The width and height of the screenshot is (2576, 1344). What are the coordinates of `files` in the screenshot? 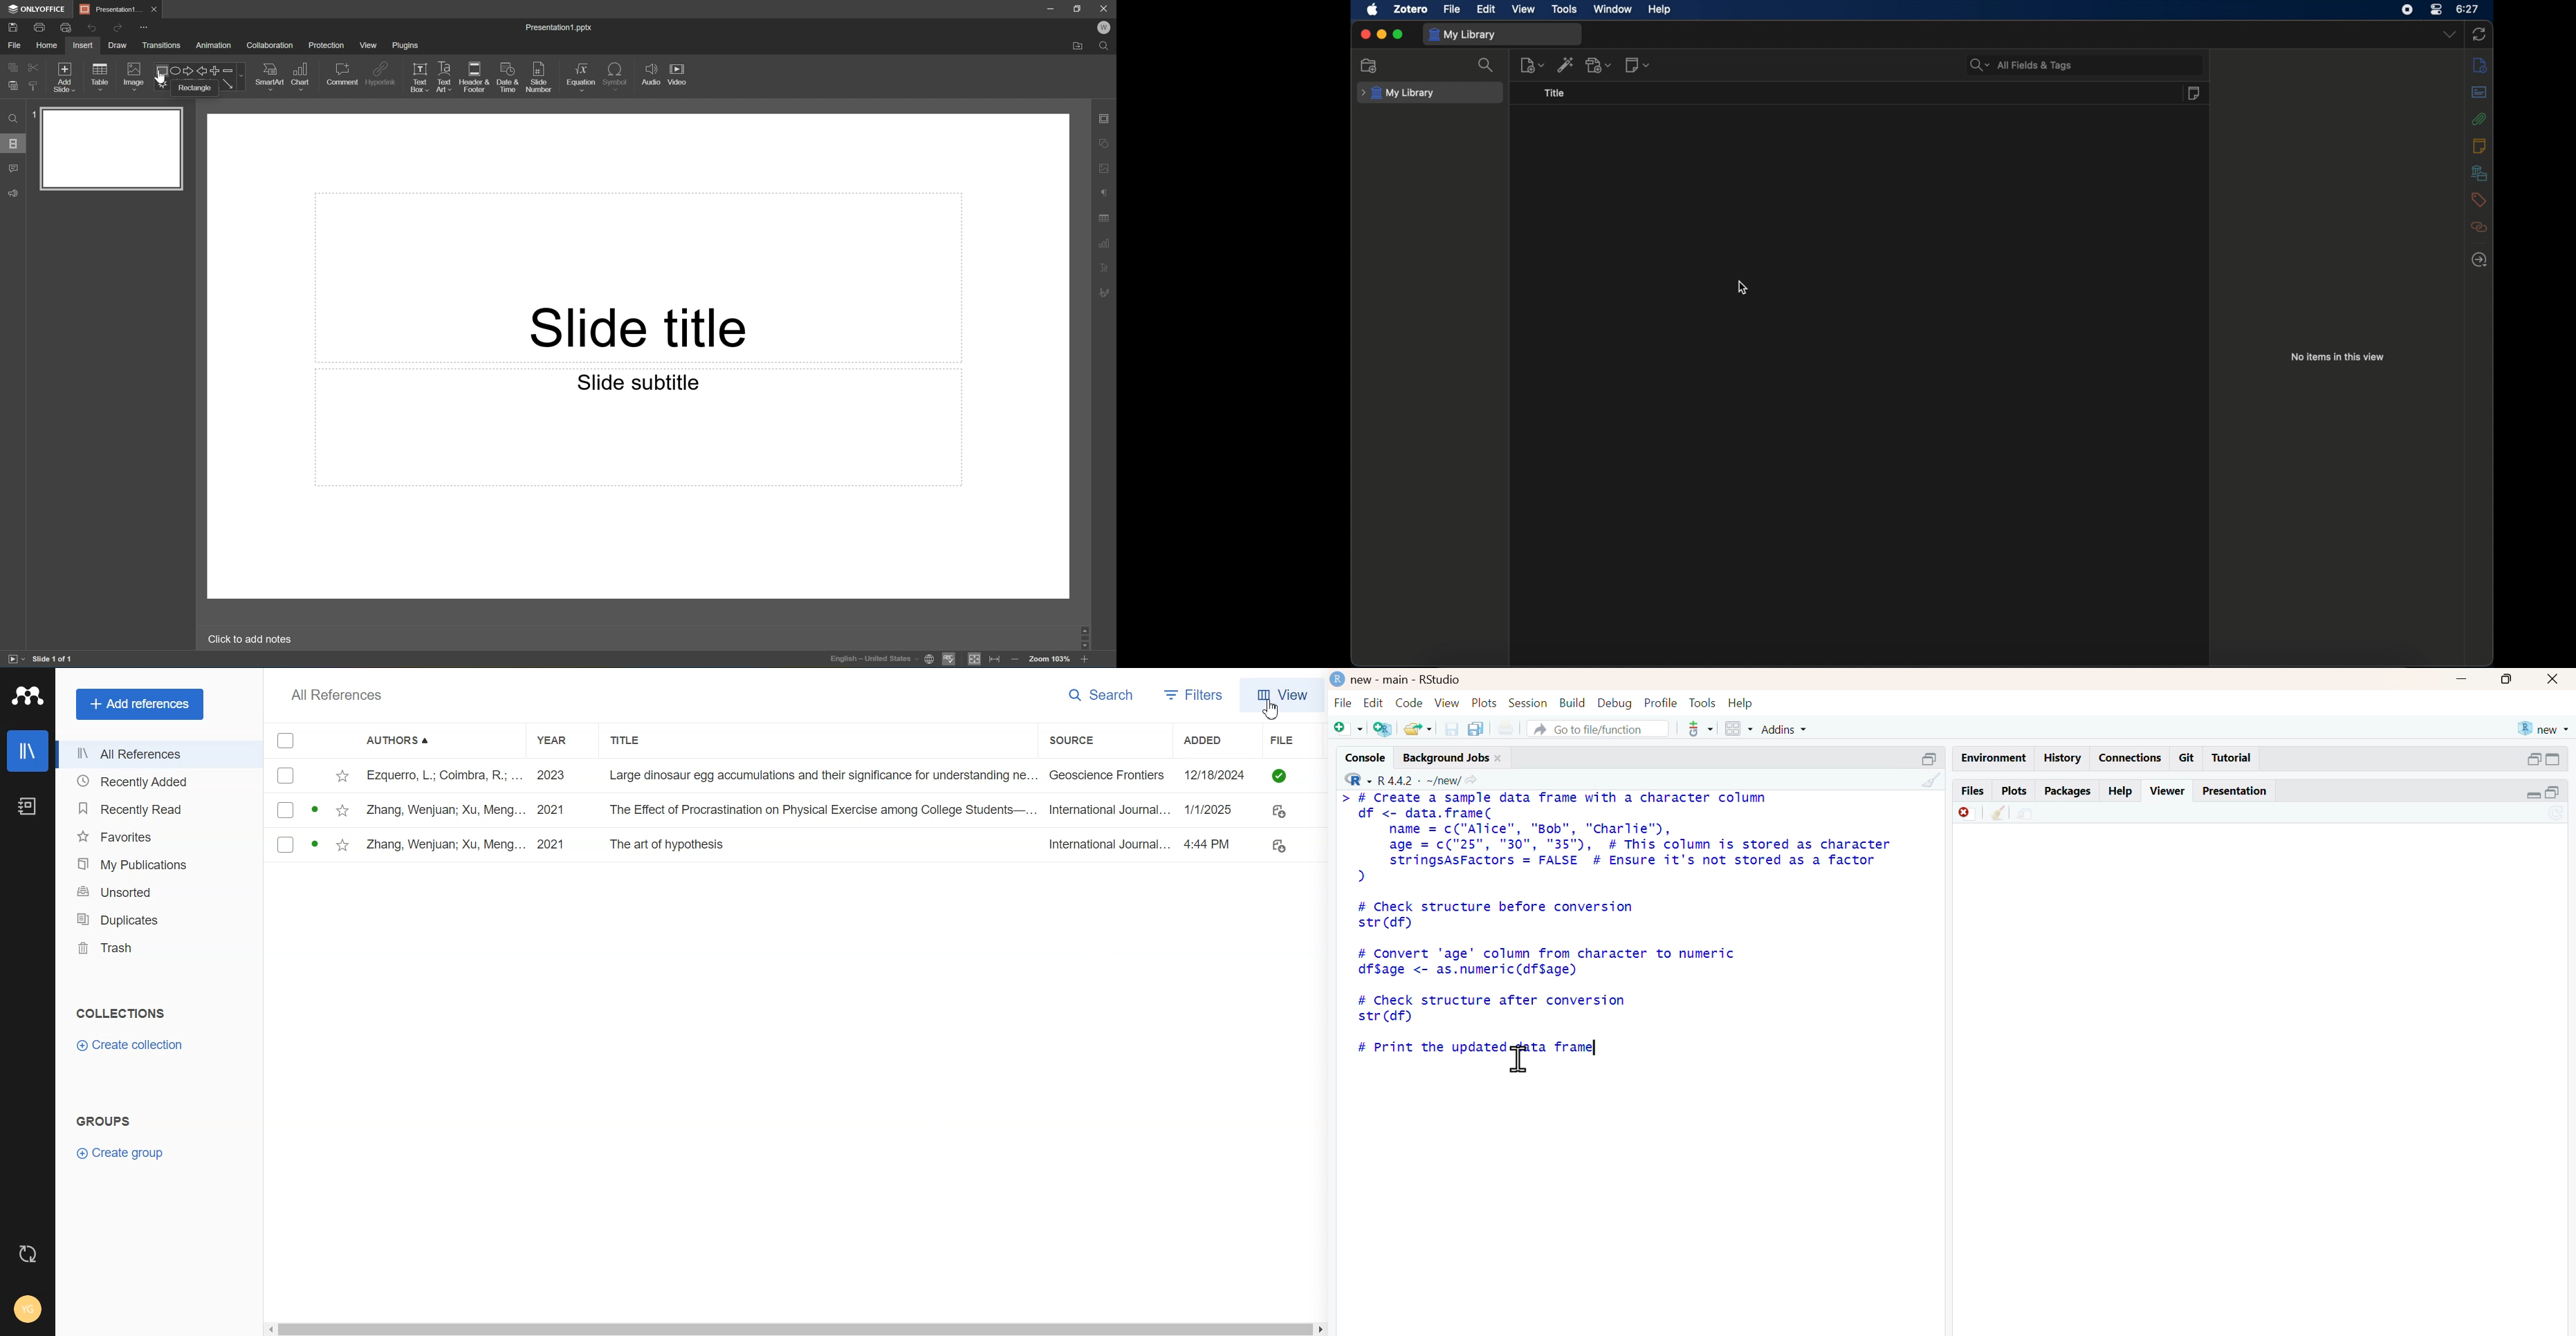 It's located at (1974, 791).